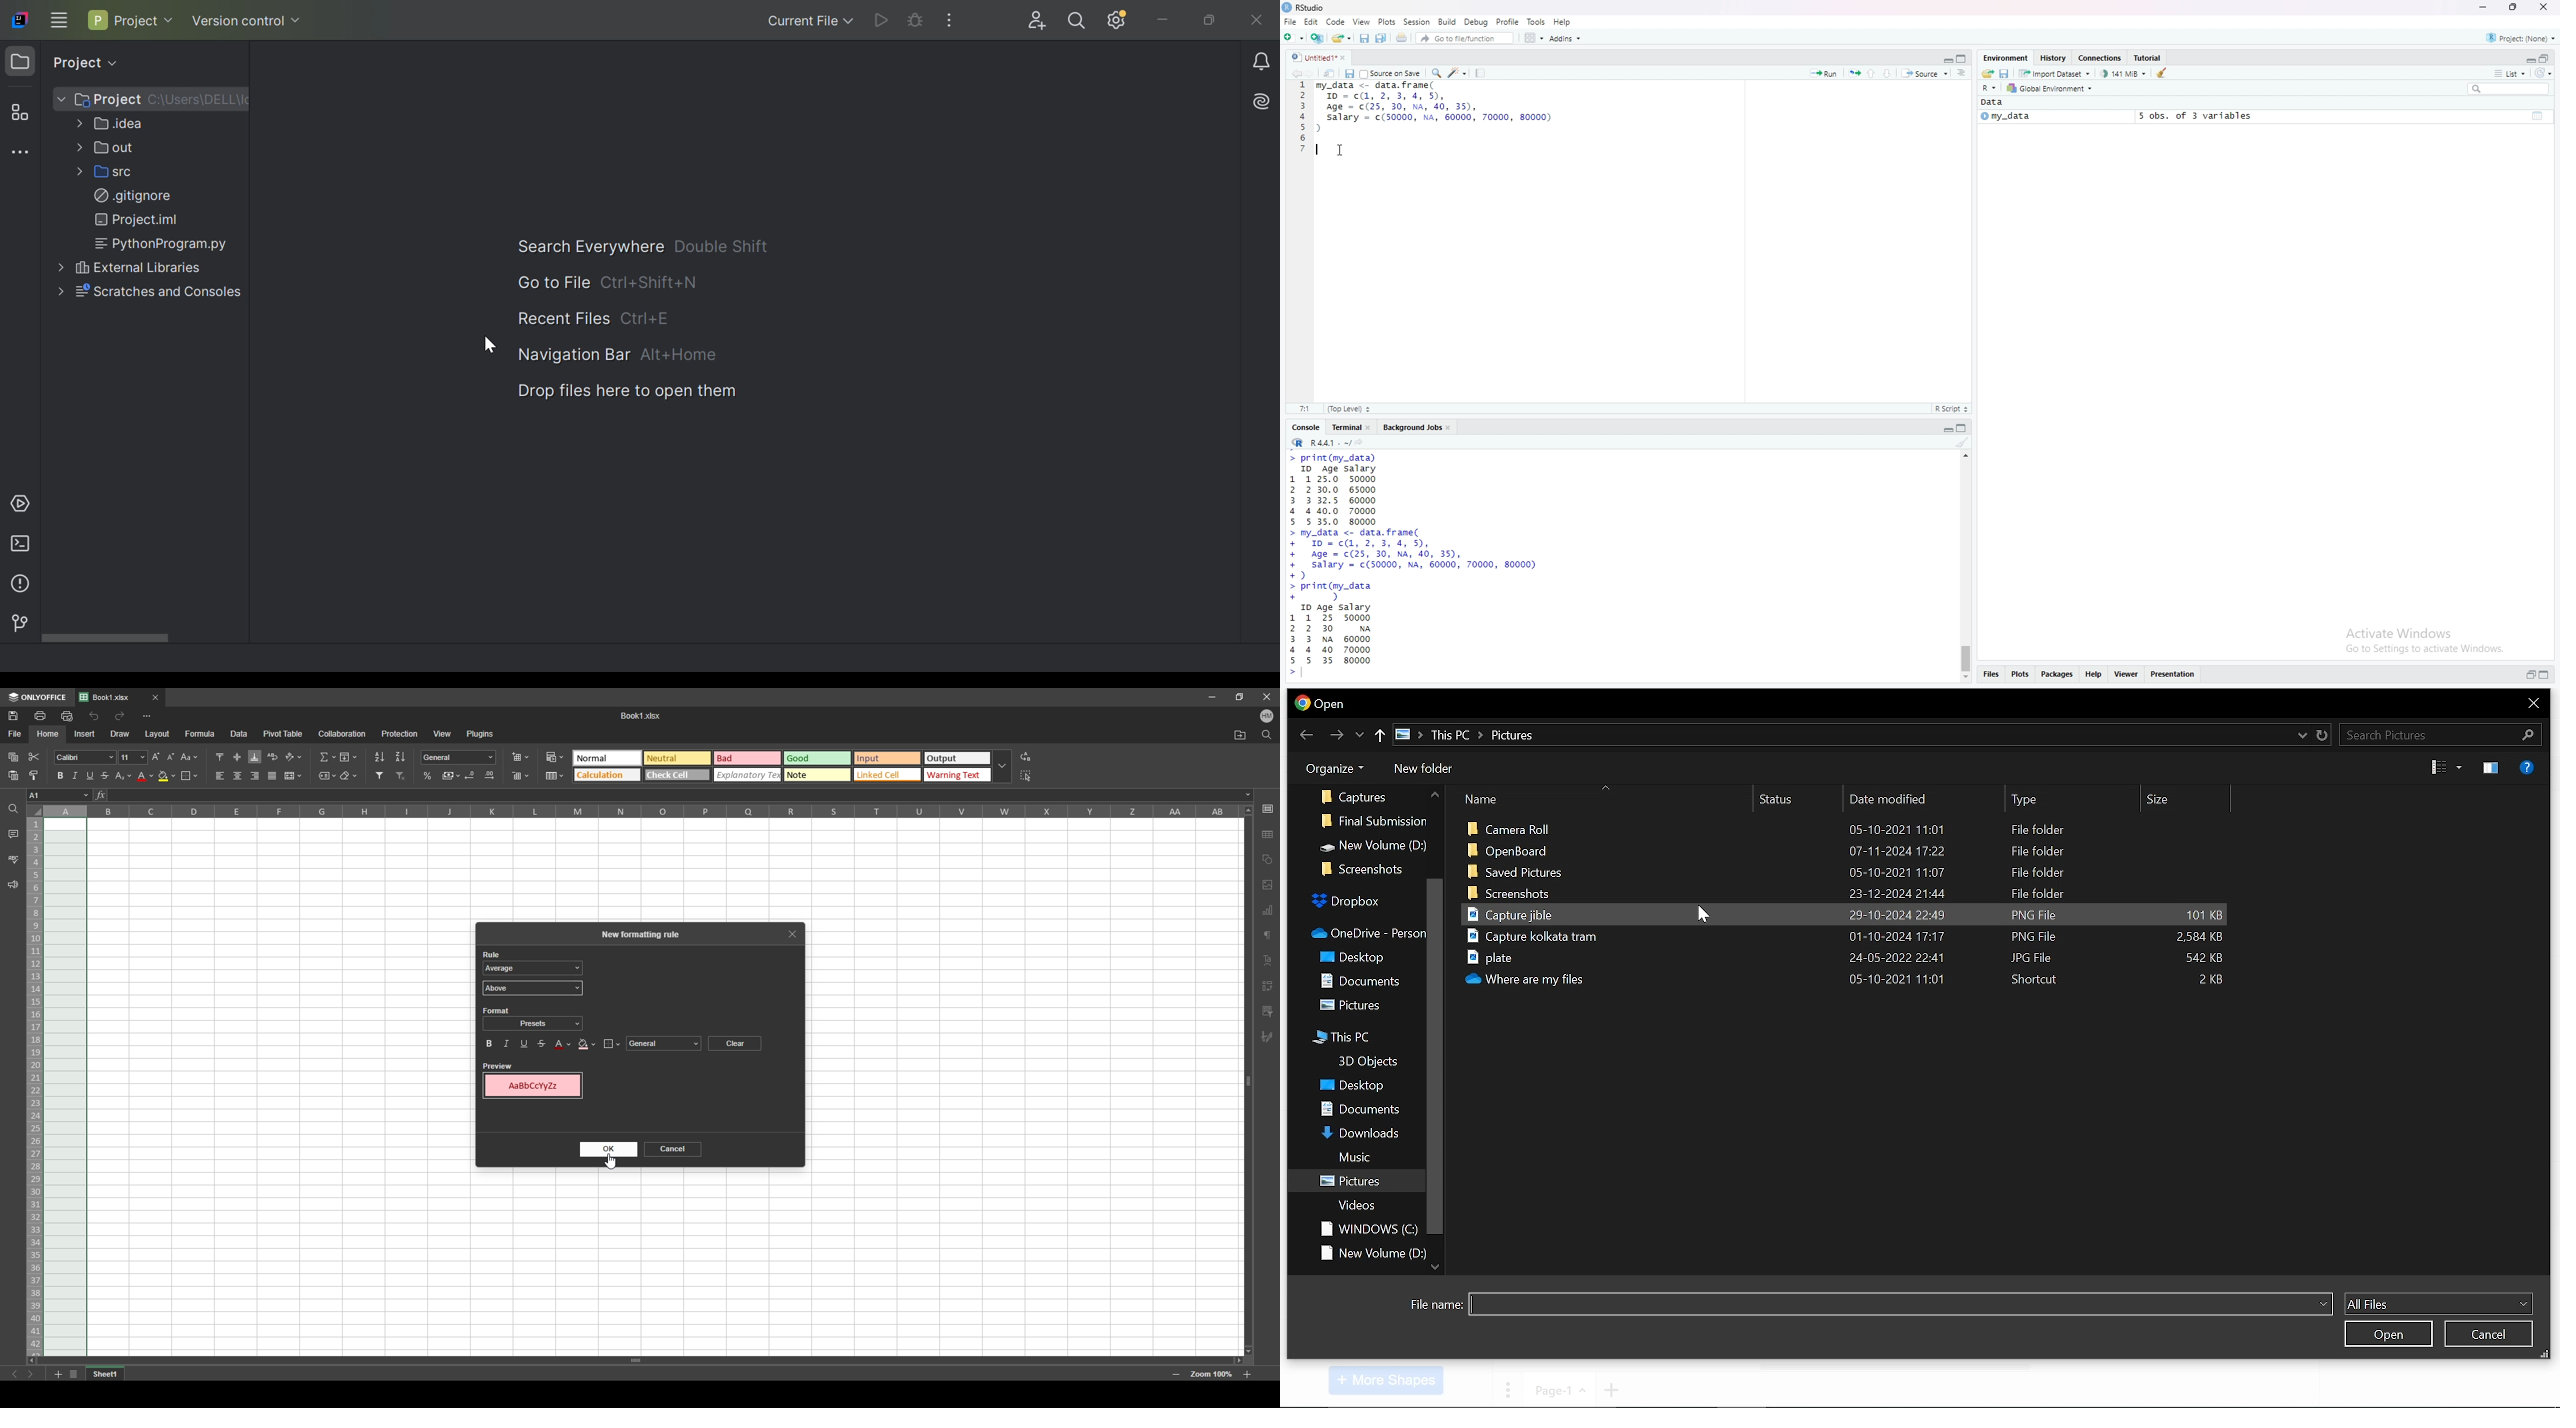 The image size is (2576, 1428). I want to click on drop down, so click(1003, 767).